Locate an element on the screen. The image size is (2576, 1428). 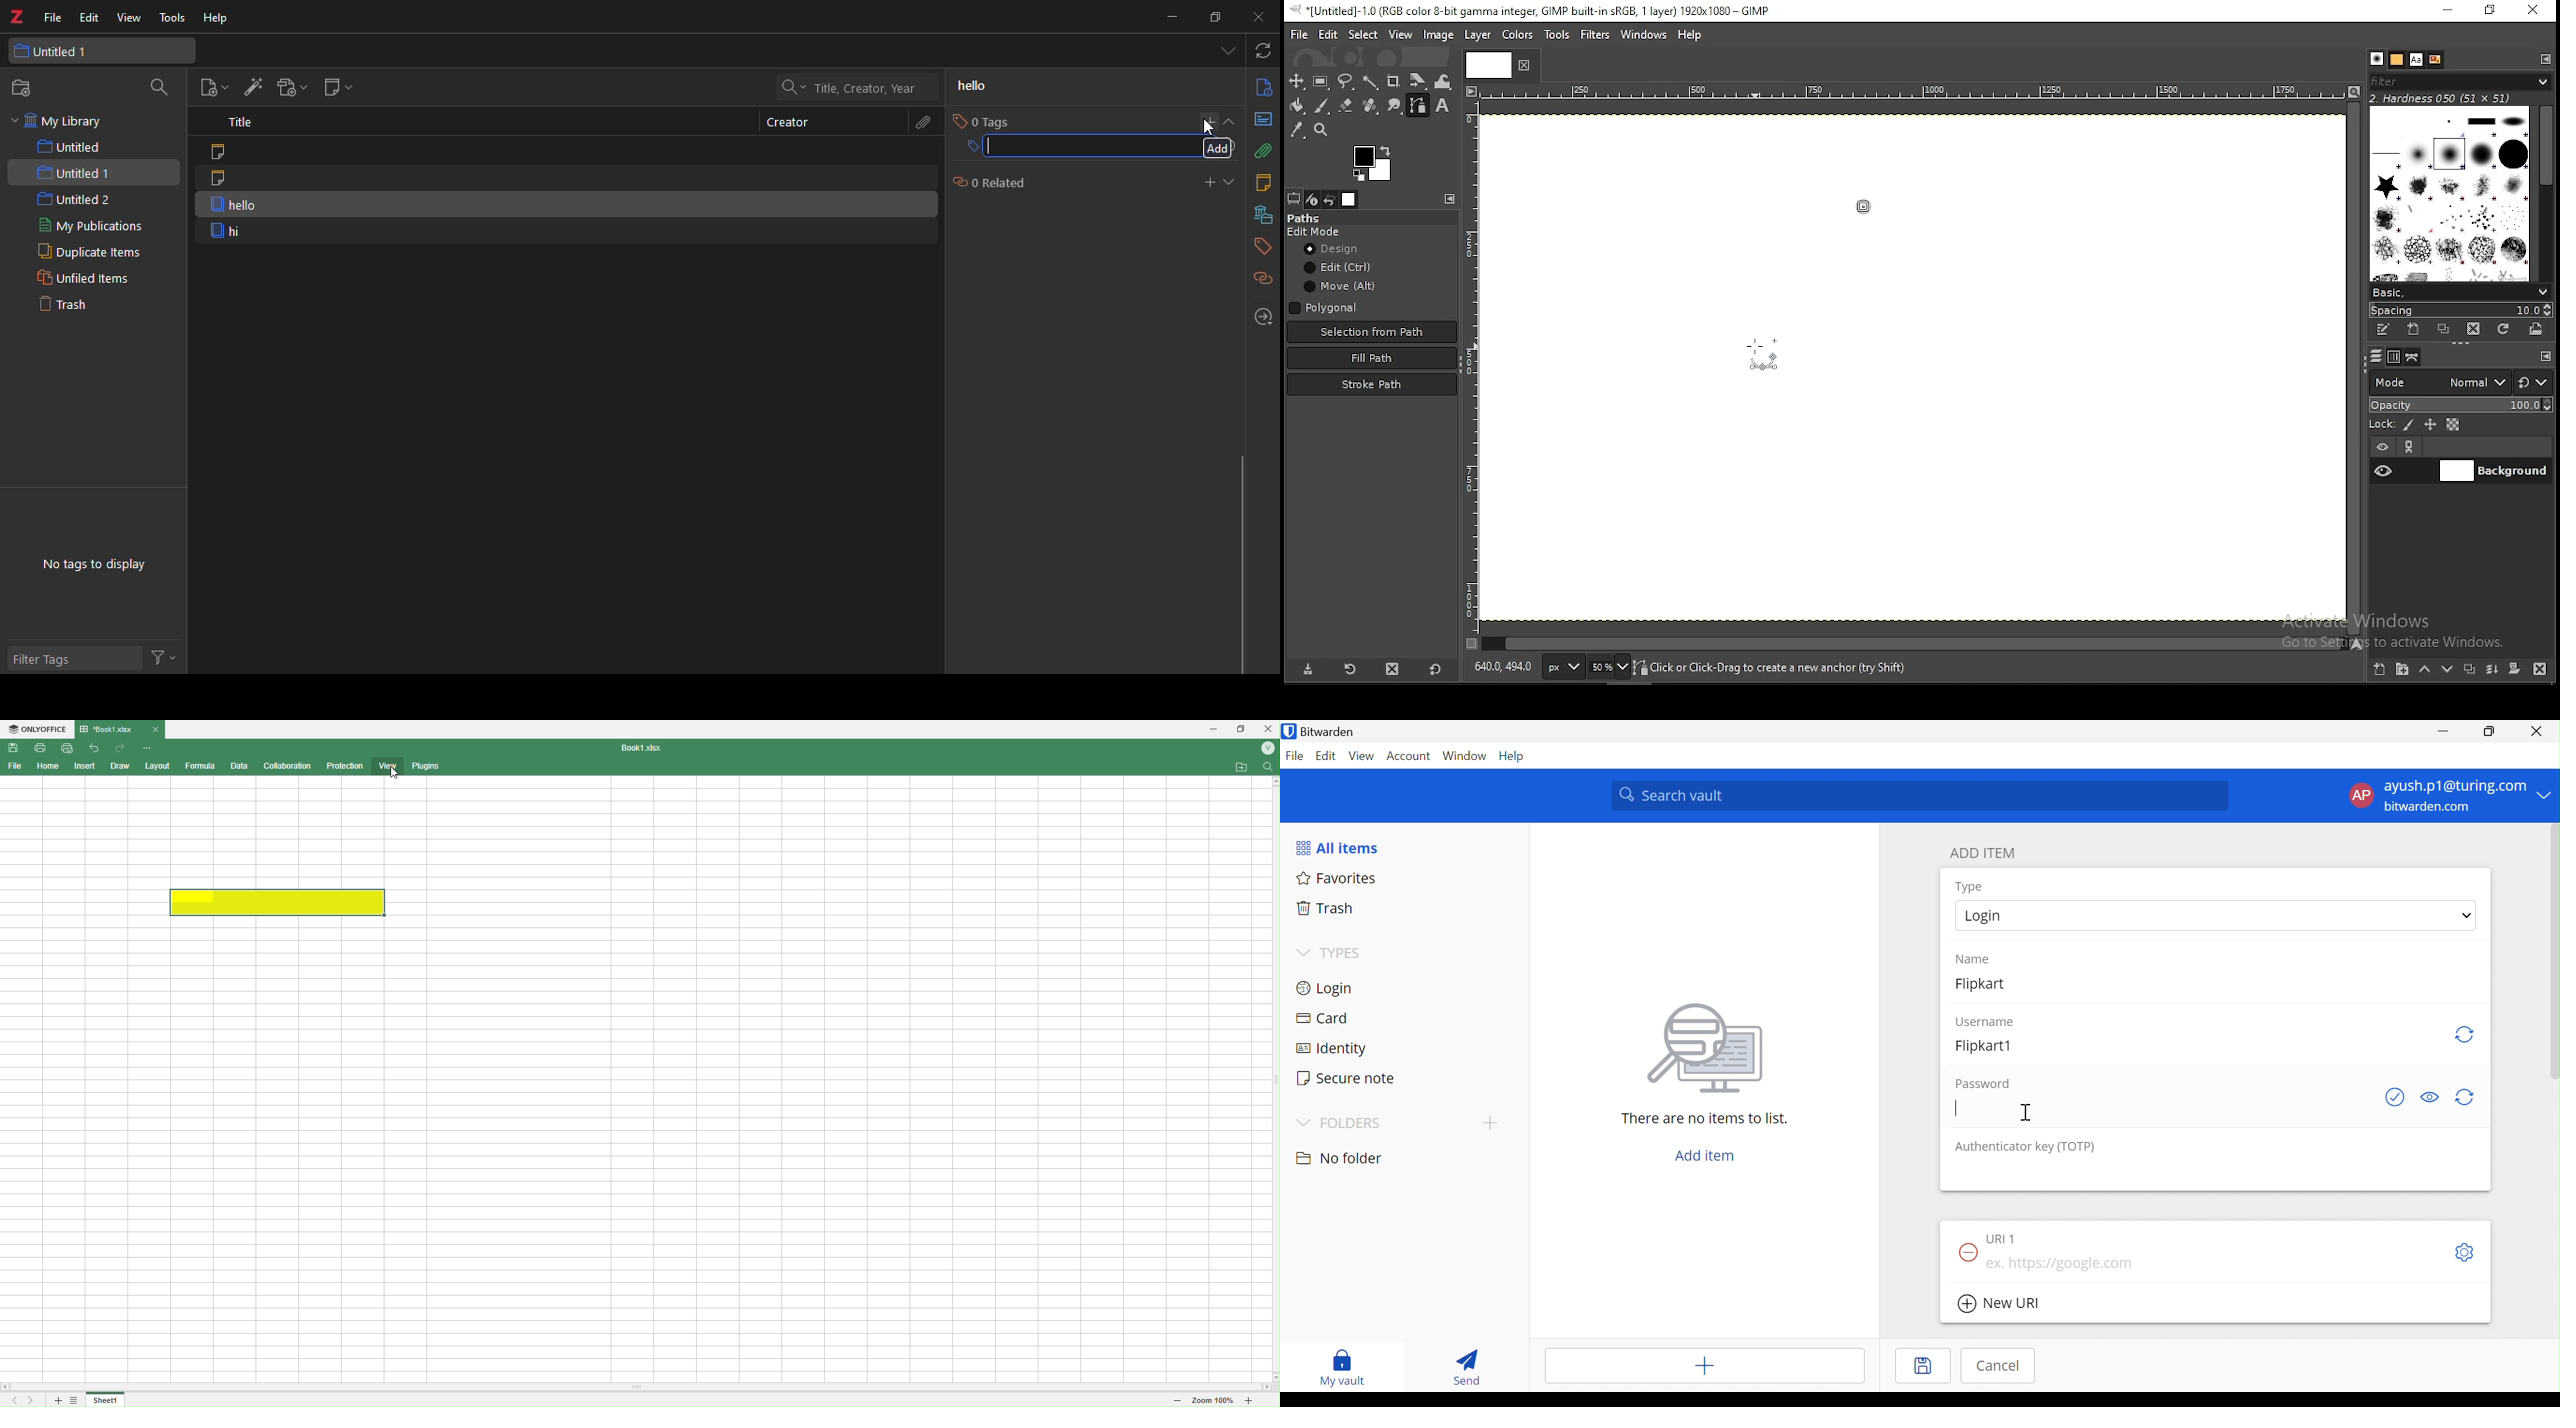
untitled 1 is located at coordinates (75, 171).